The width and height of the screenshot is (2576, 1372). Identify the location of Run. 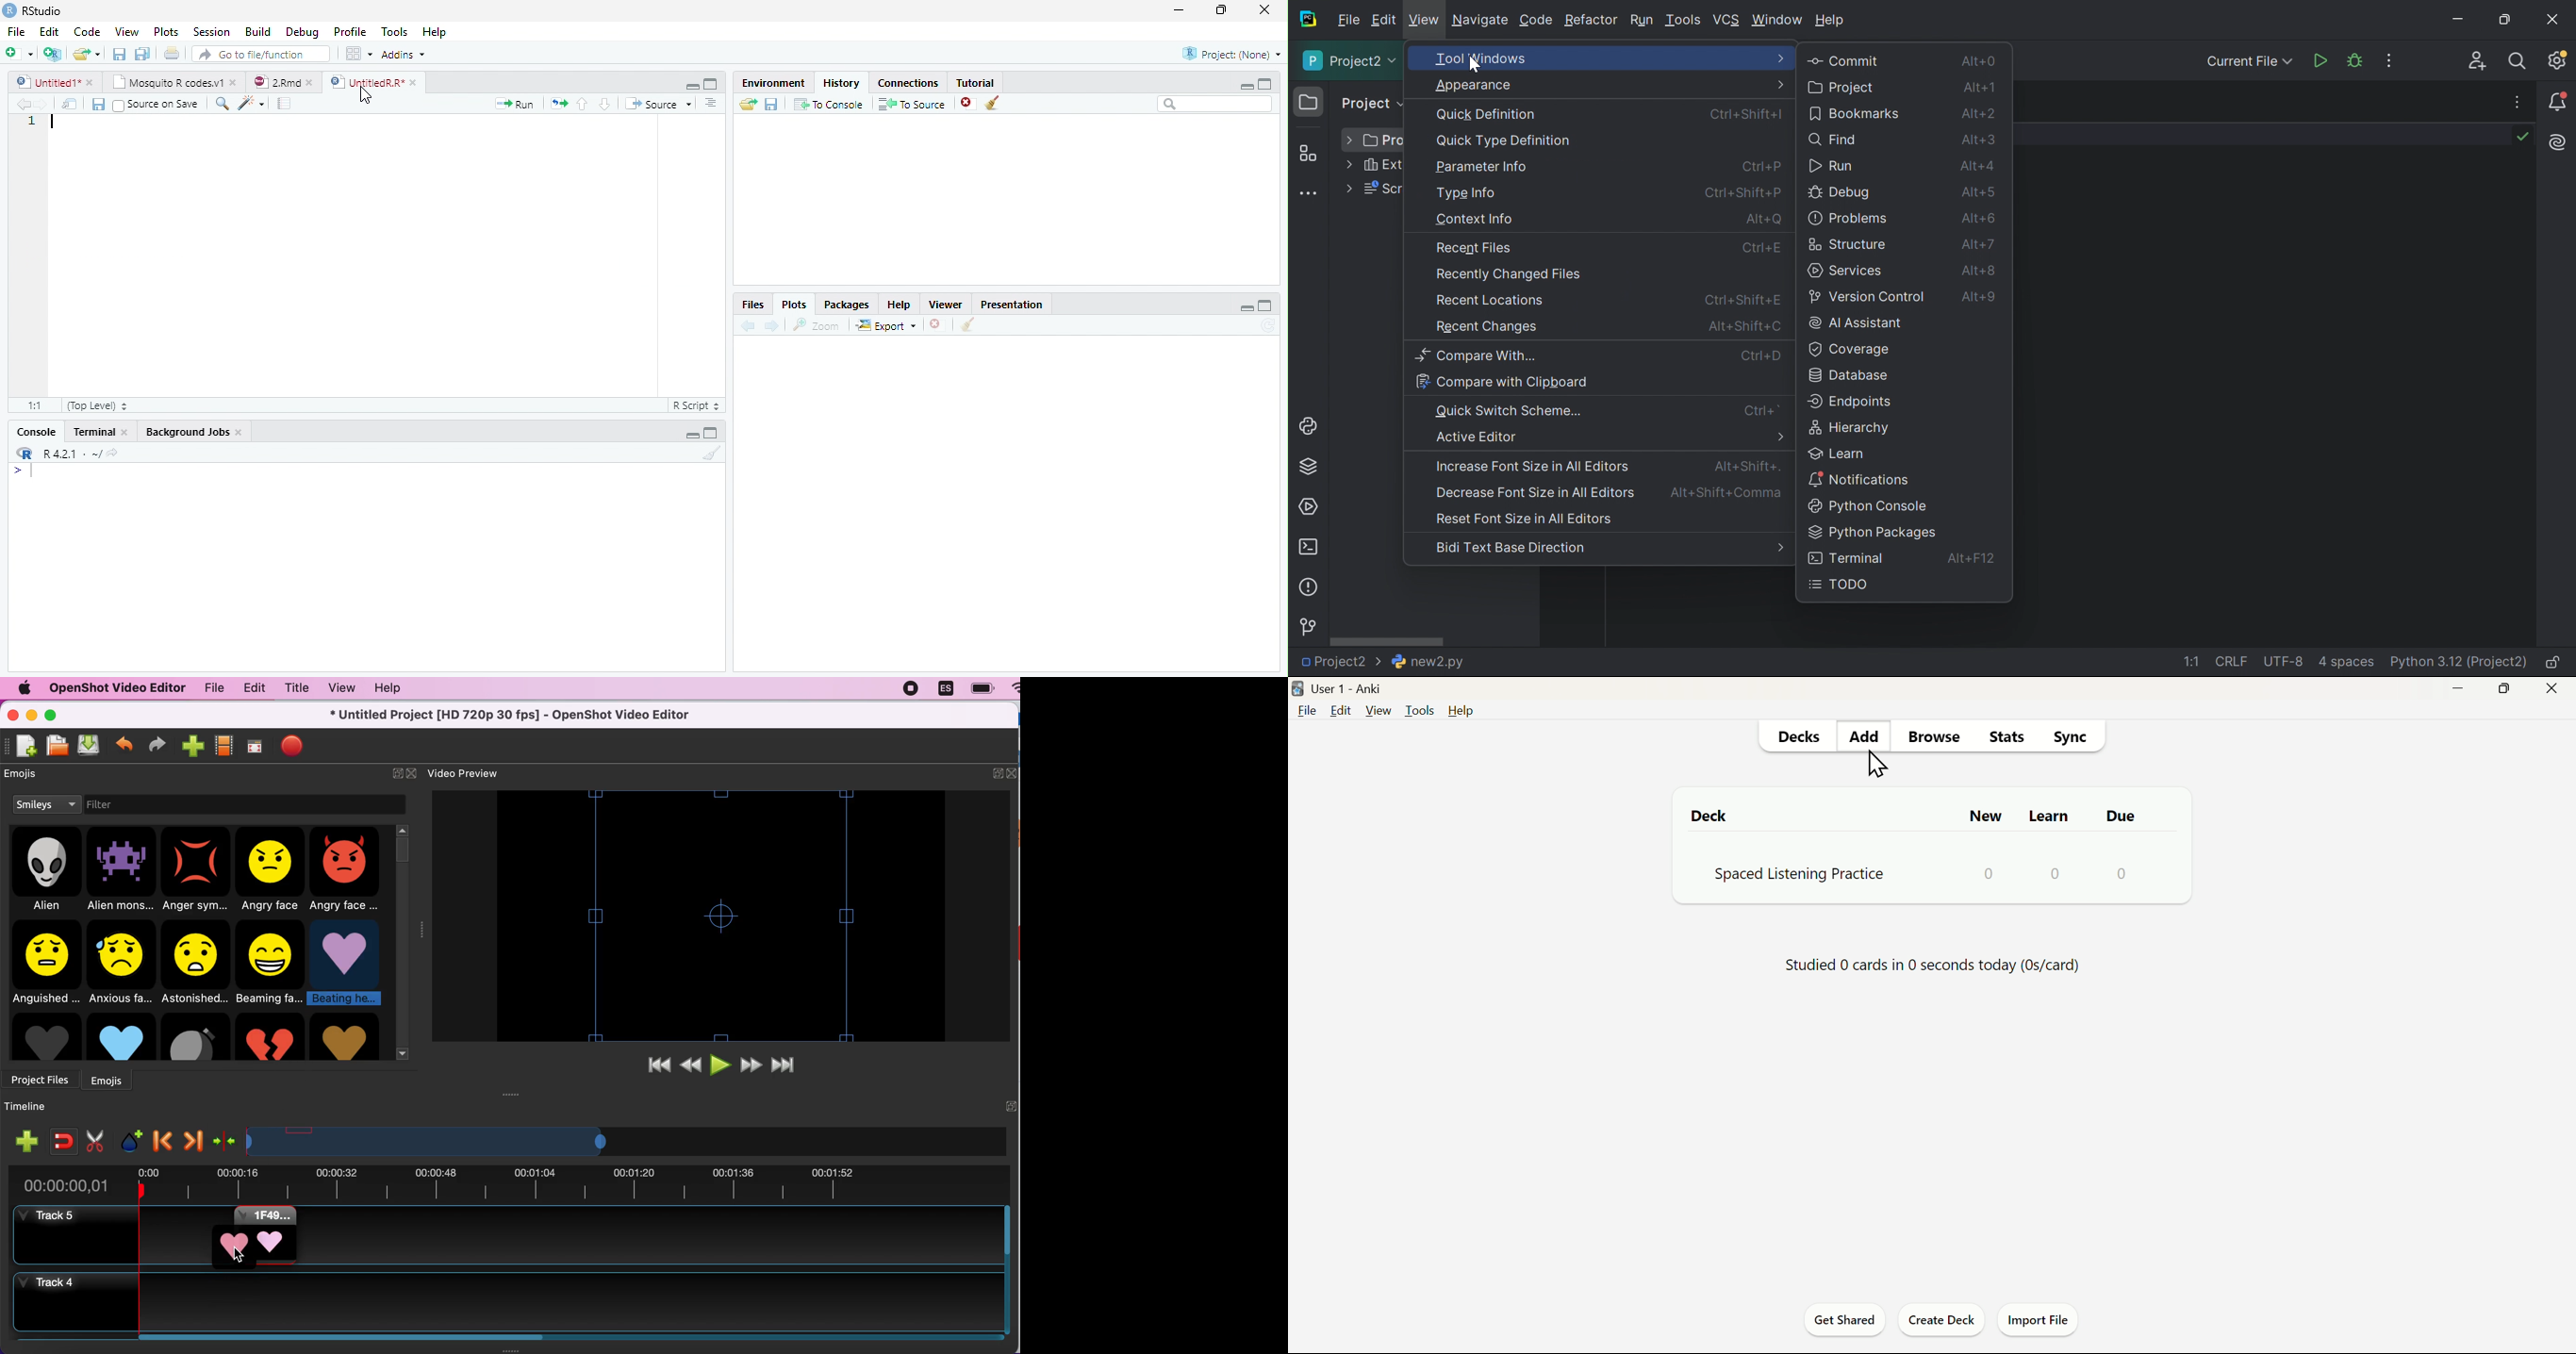
(2318, 60).